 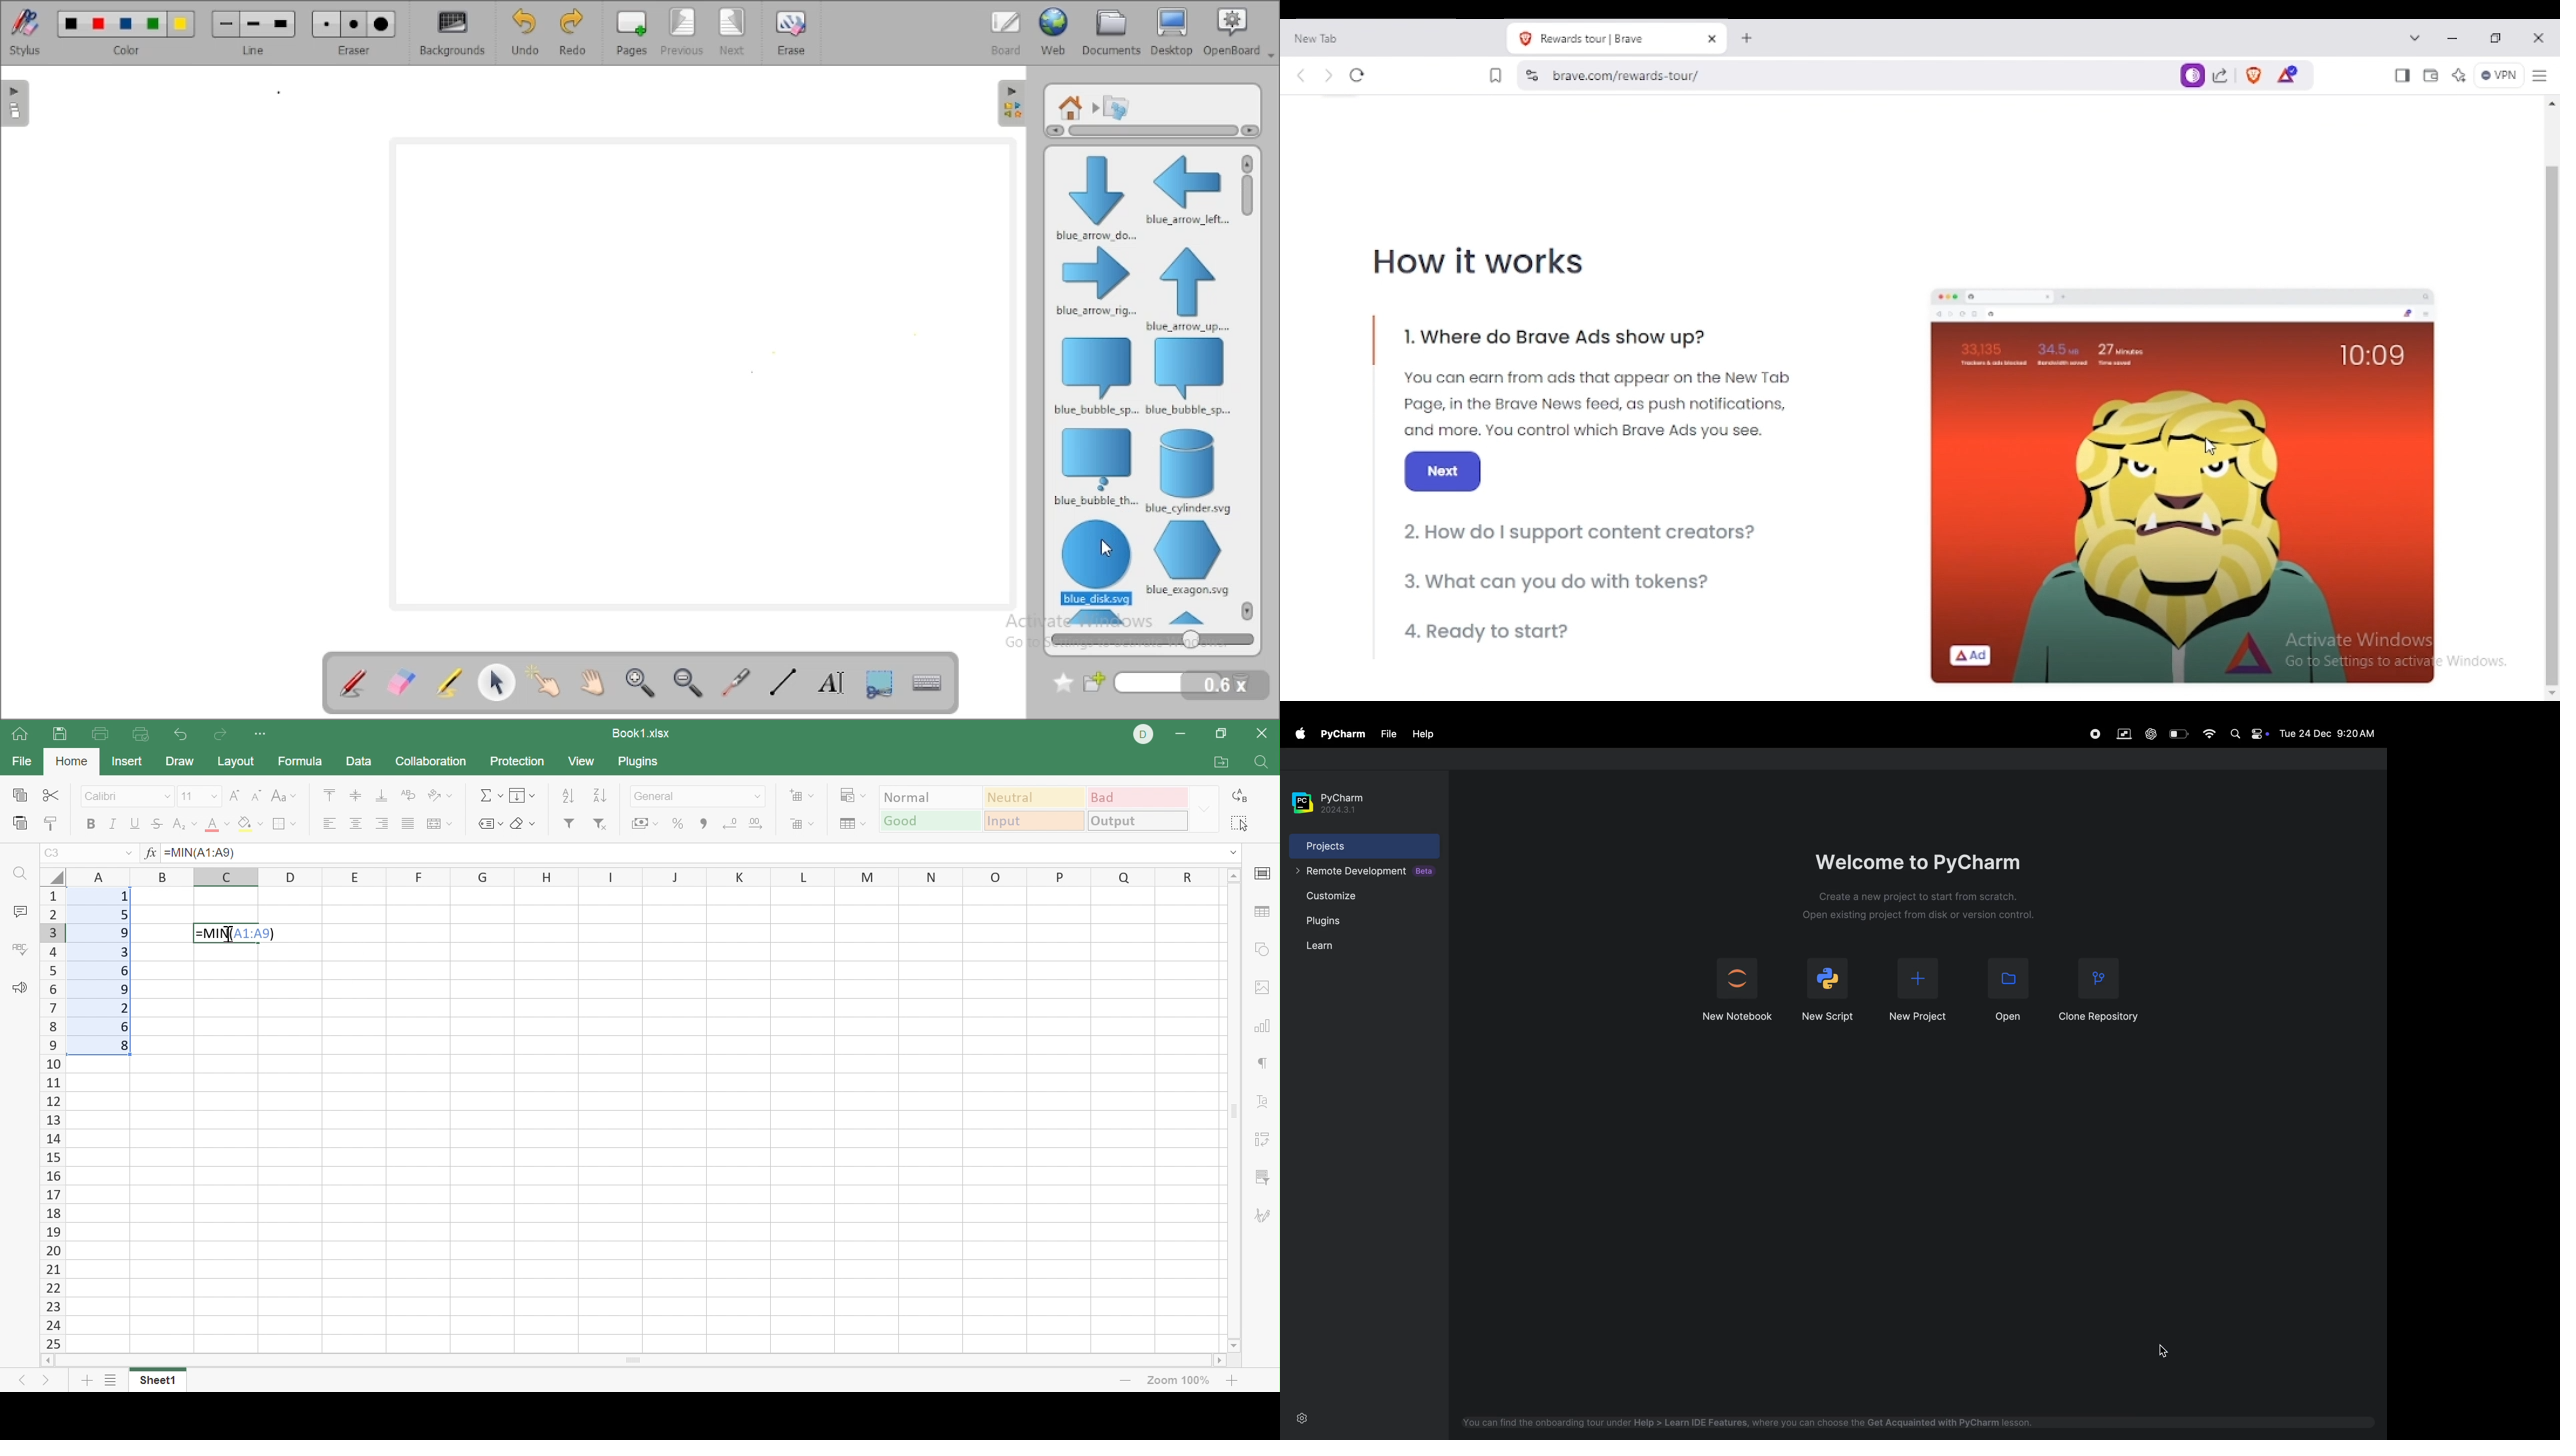 I want to click on Scroll Bar, so click(x=630, y=1361).